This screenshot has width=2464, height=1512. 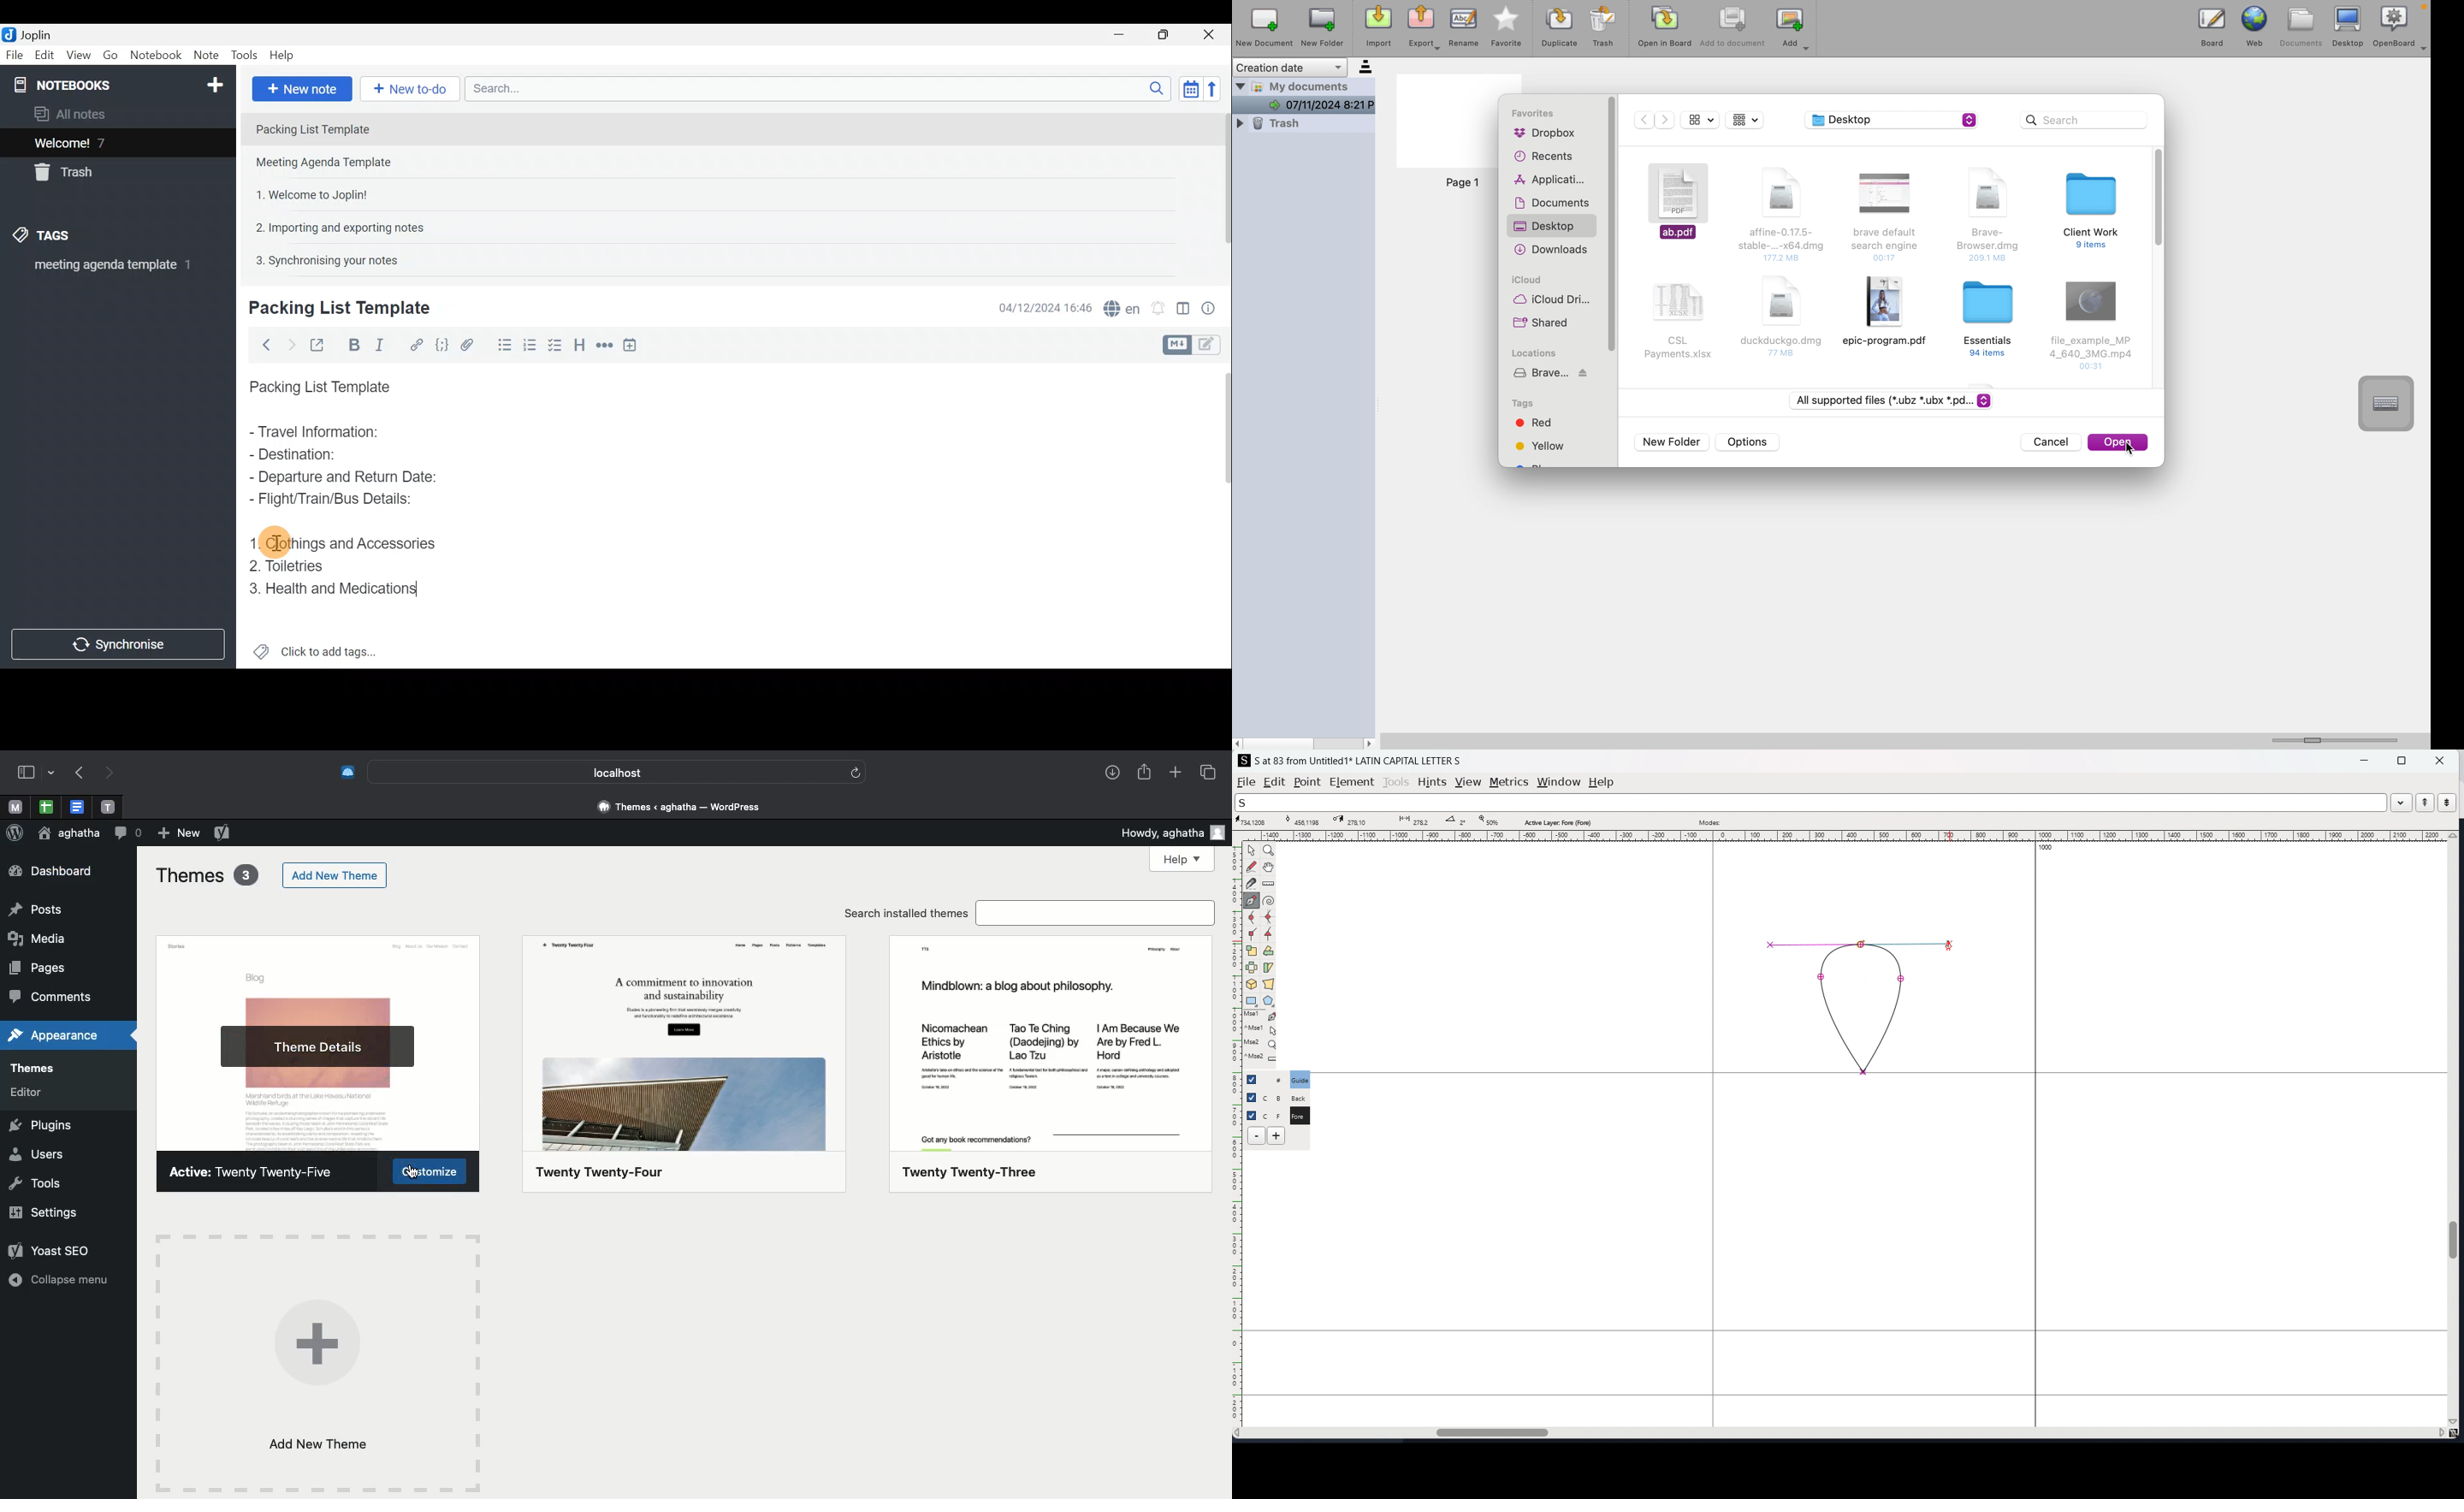 I want to click on Click to add tags, so click(x=315, y=648).